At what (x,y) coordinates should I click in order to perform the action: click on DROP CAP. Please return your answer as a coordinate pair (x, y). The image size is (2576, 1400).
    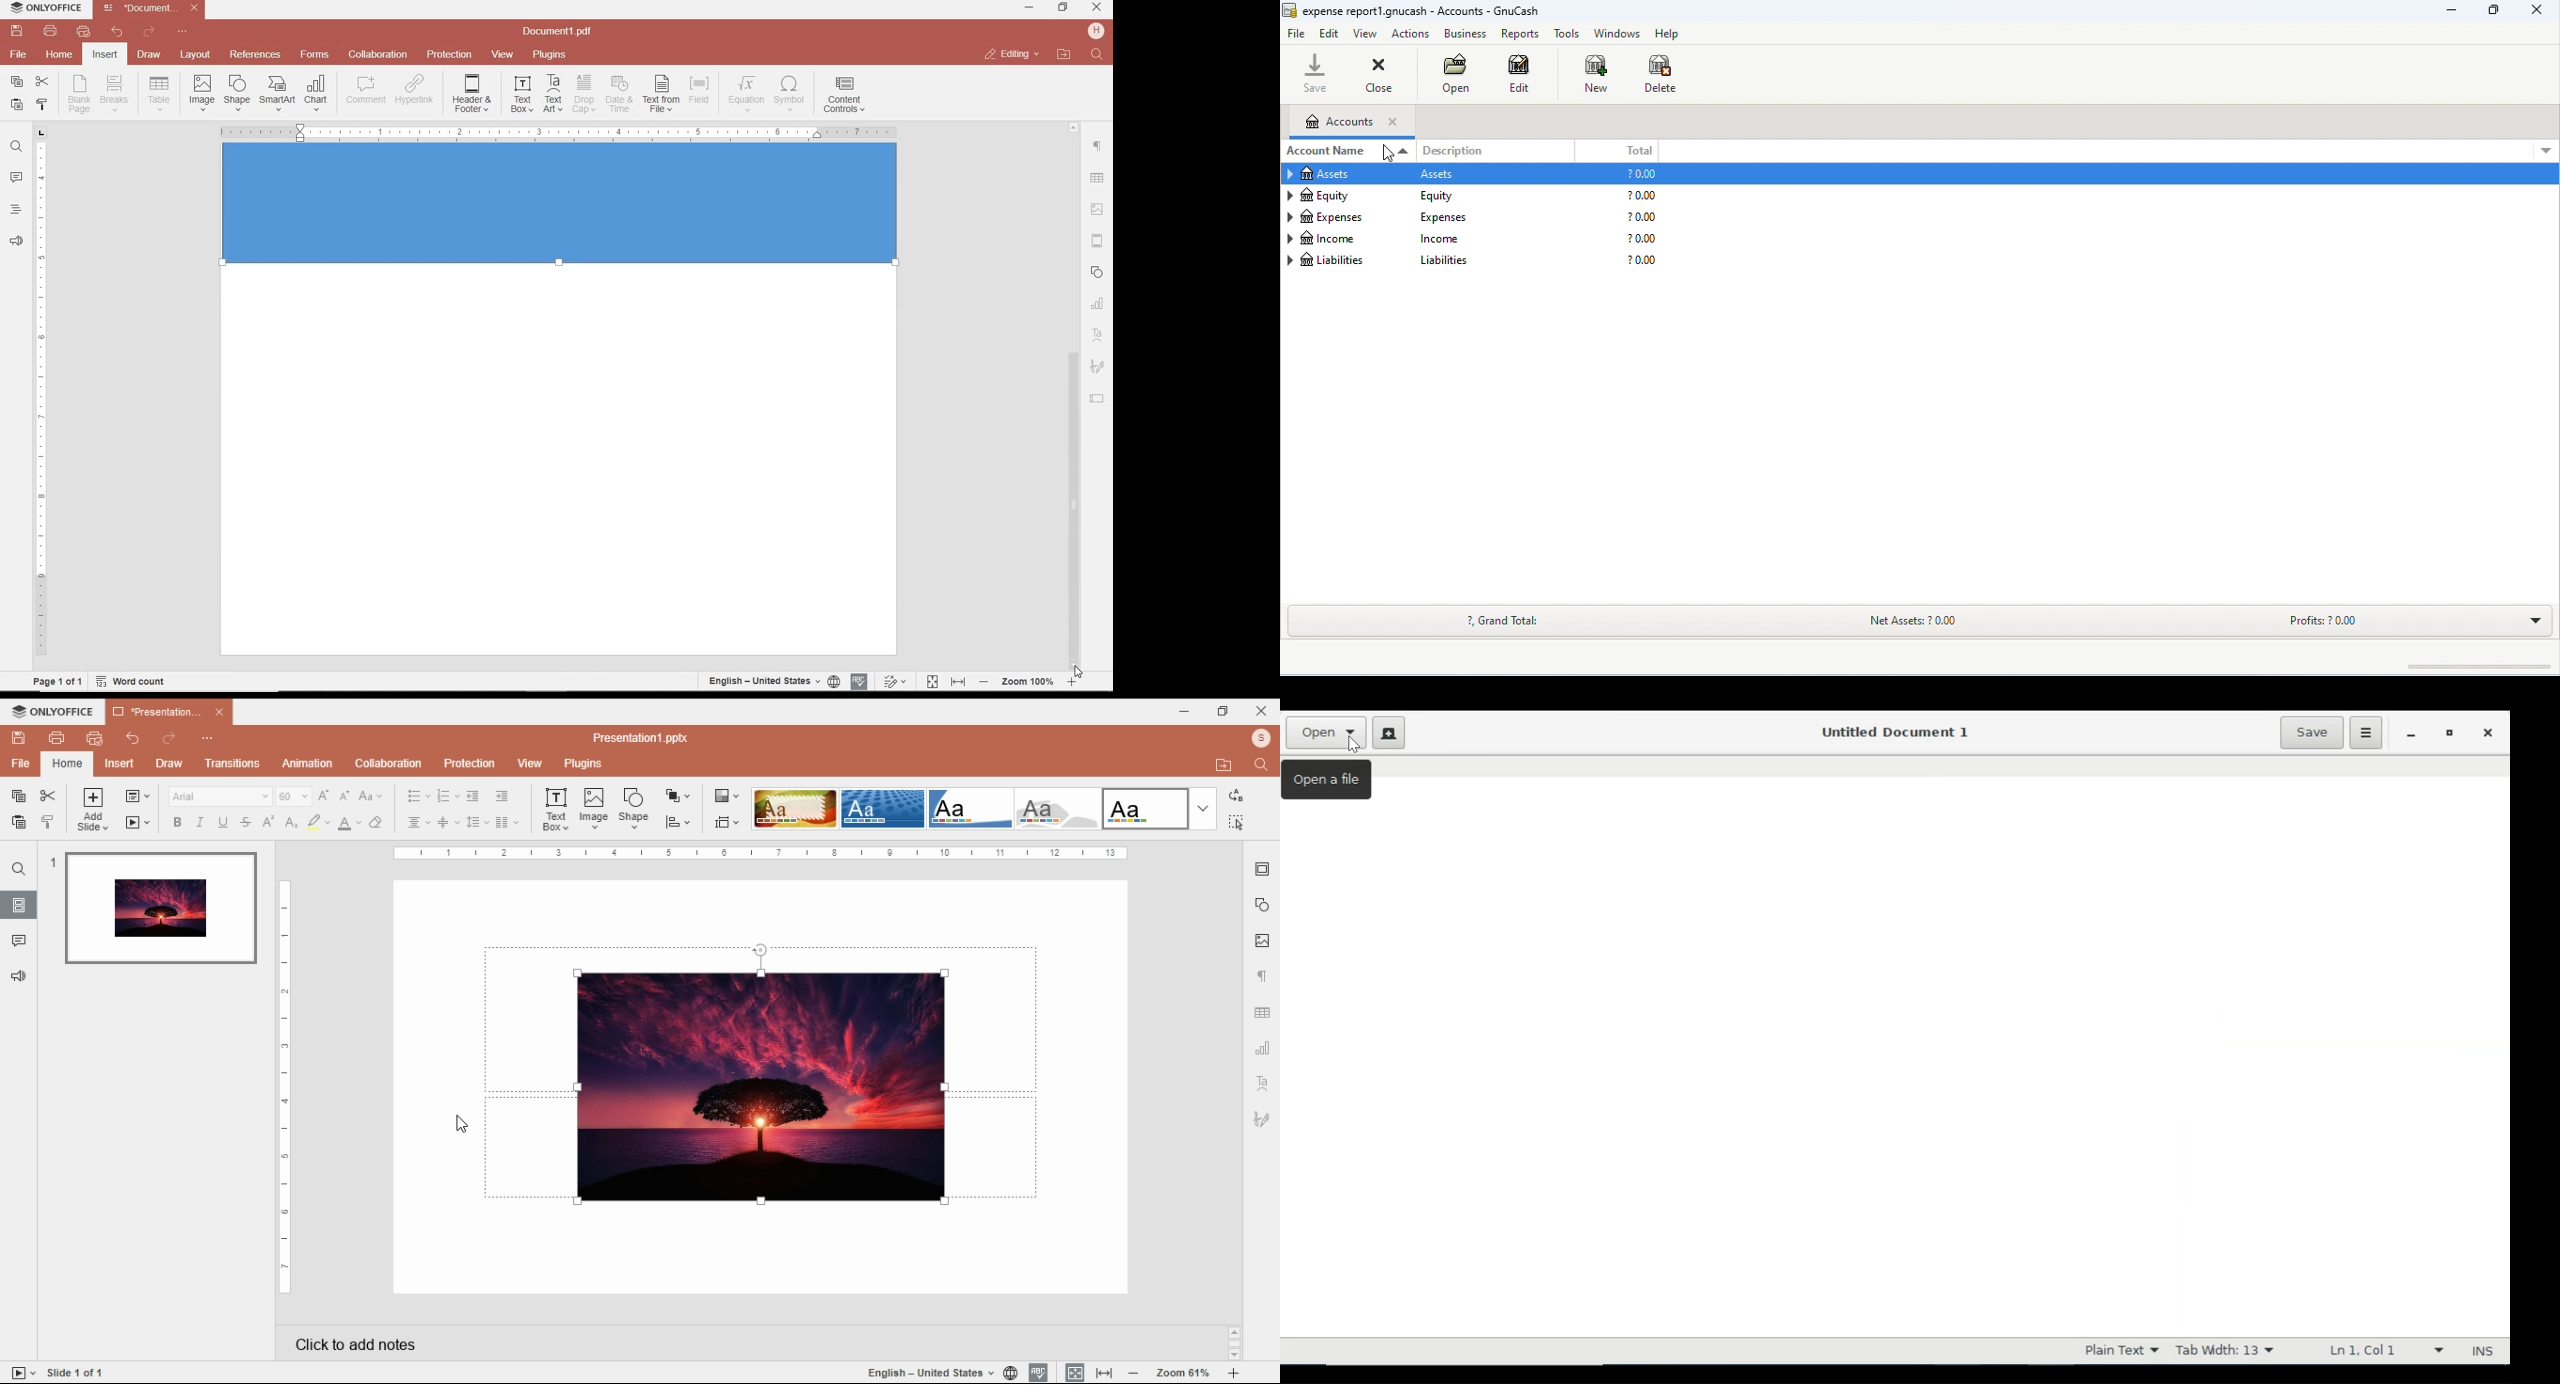
    Looking at the image, I should click on (584, 94).